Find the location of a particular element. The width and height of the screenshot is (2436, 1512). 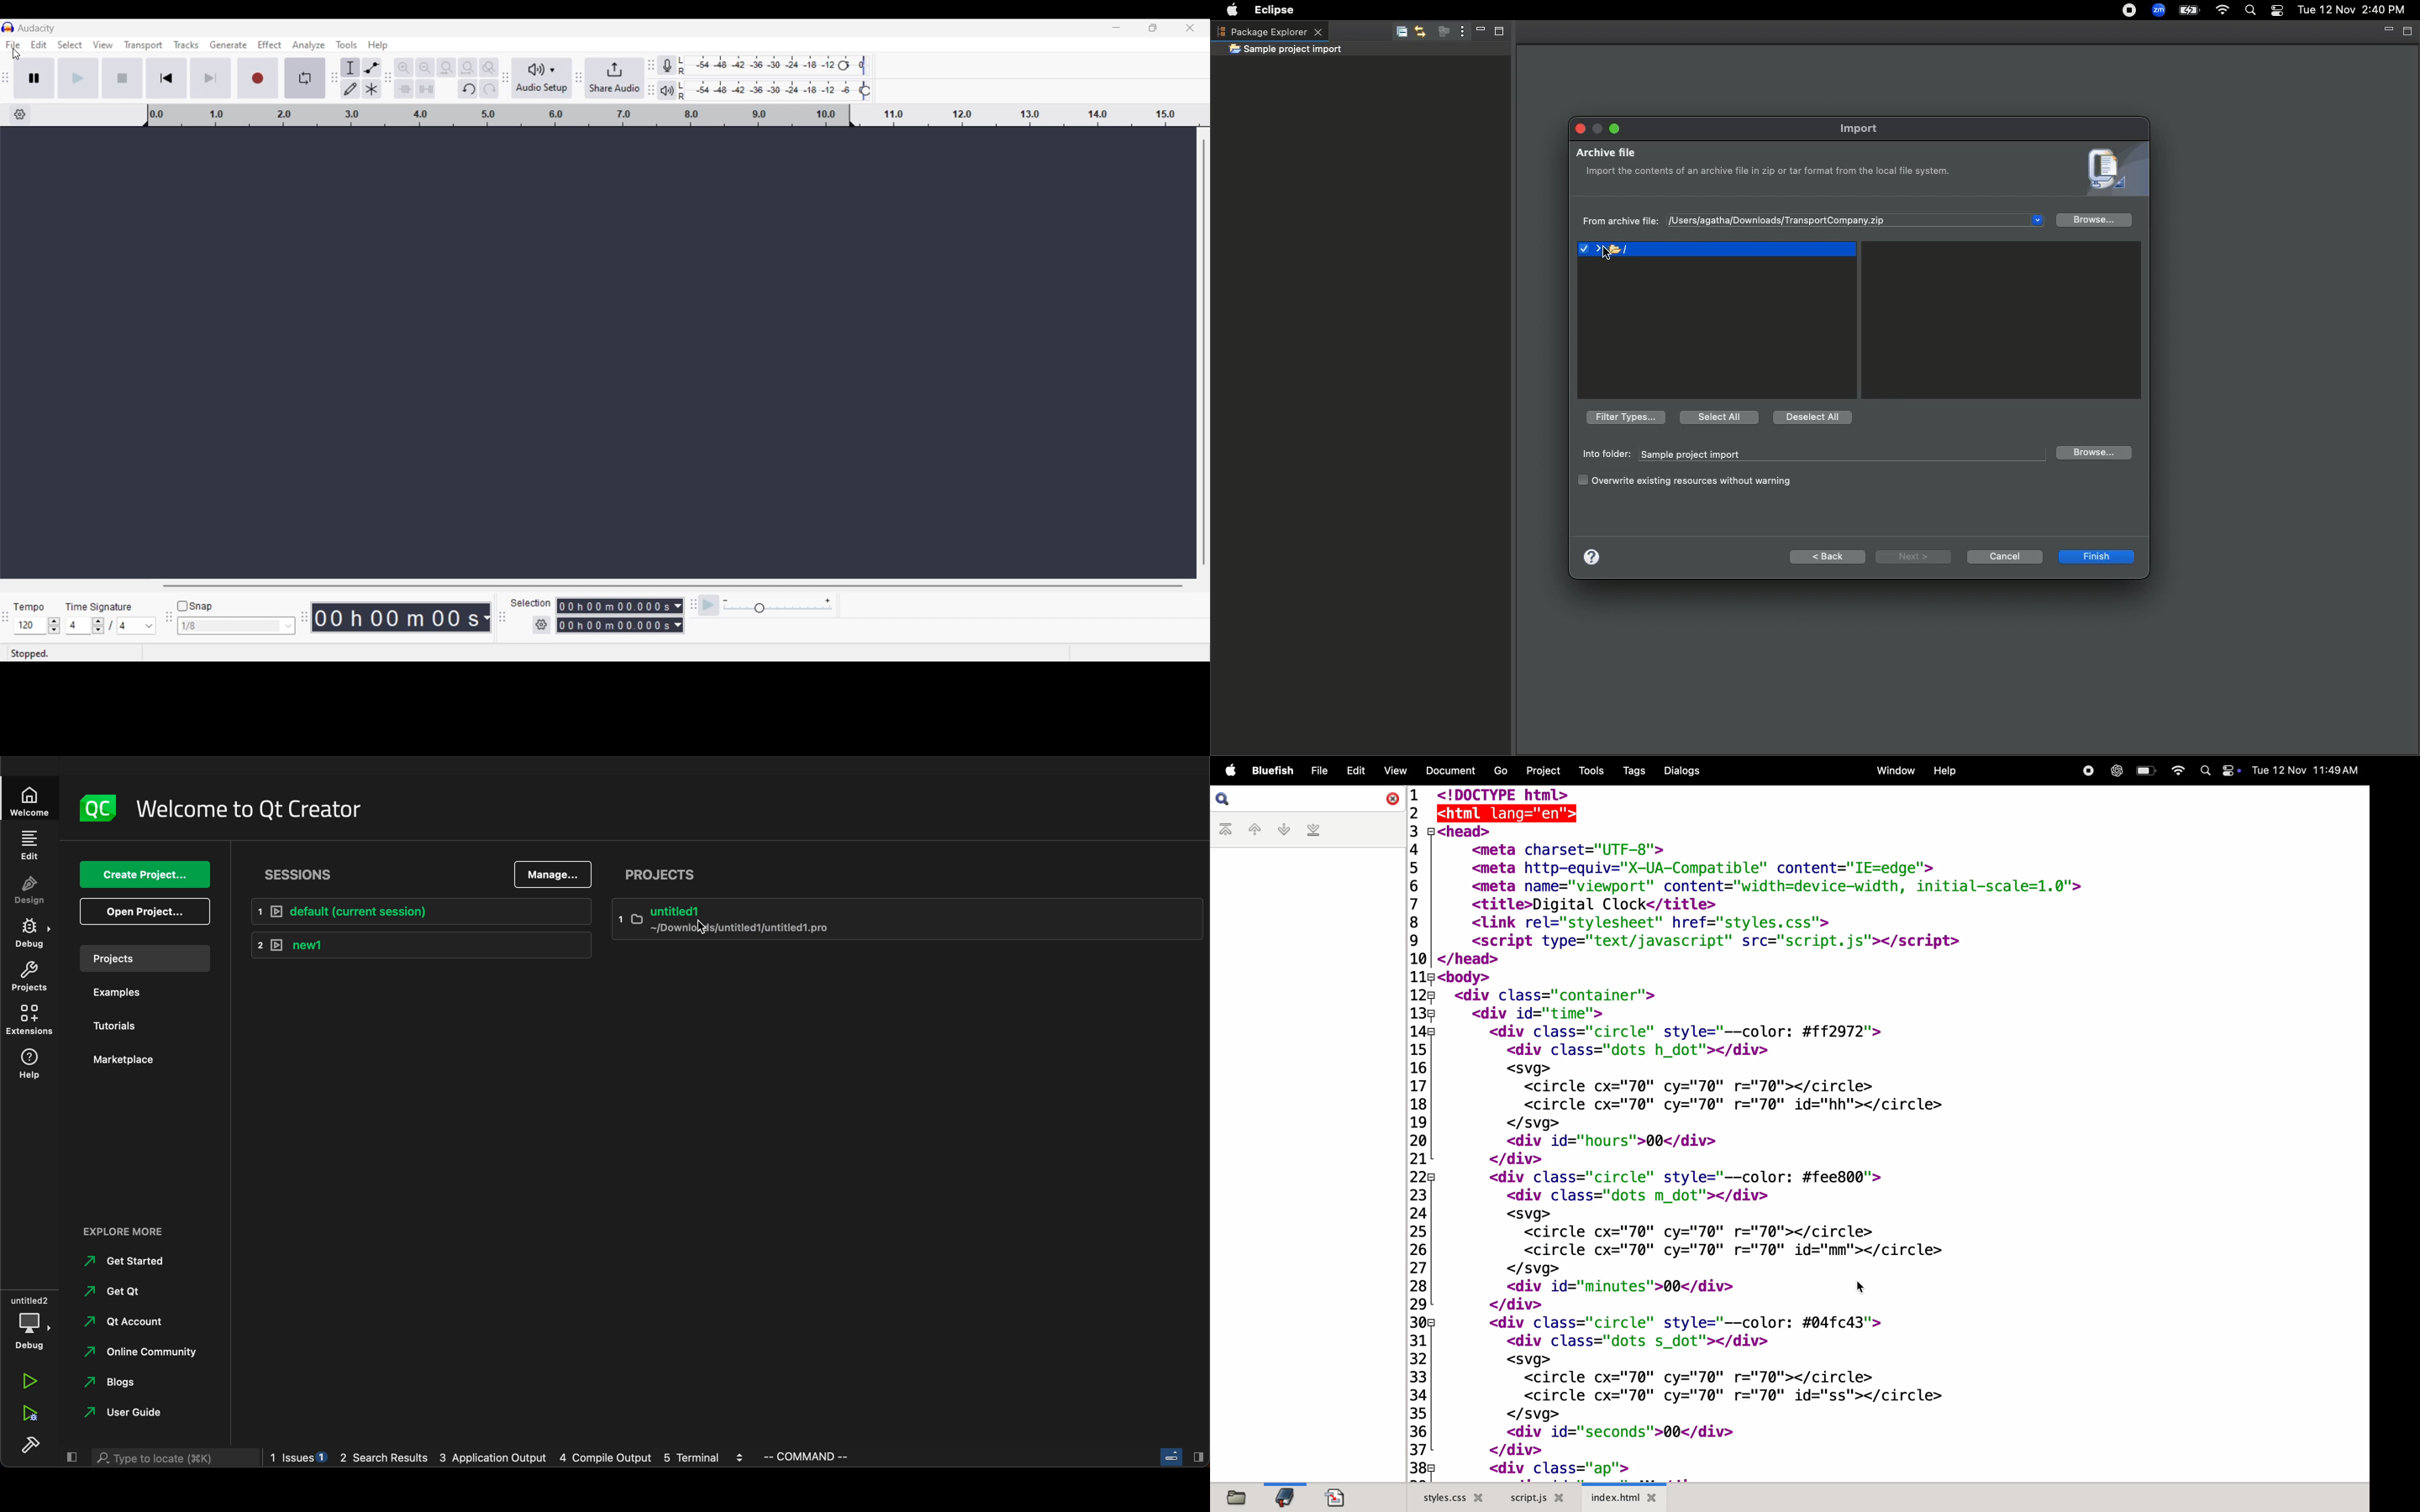

playback meter tool bar is located at coordinates (652, 91).